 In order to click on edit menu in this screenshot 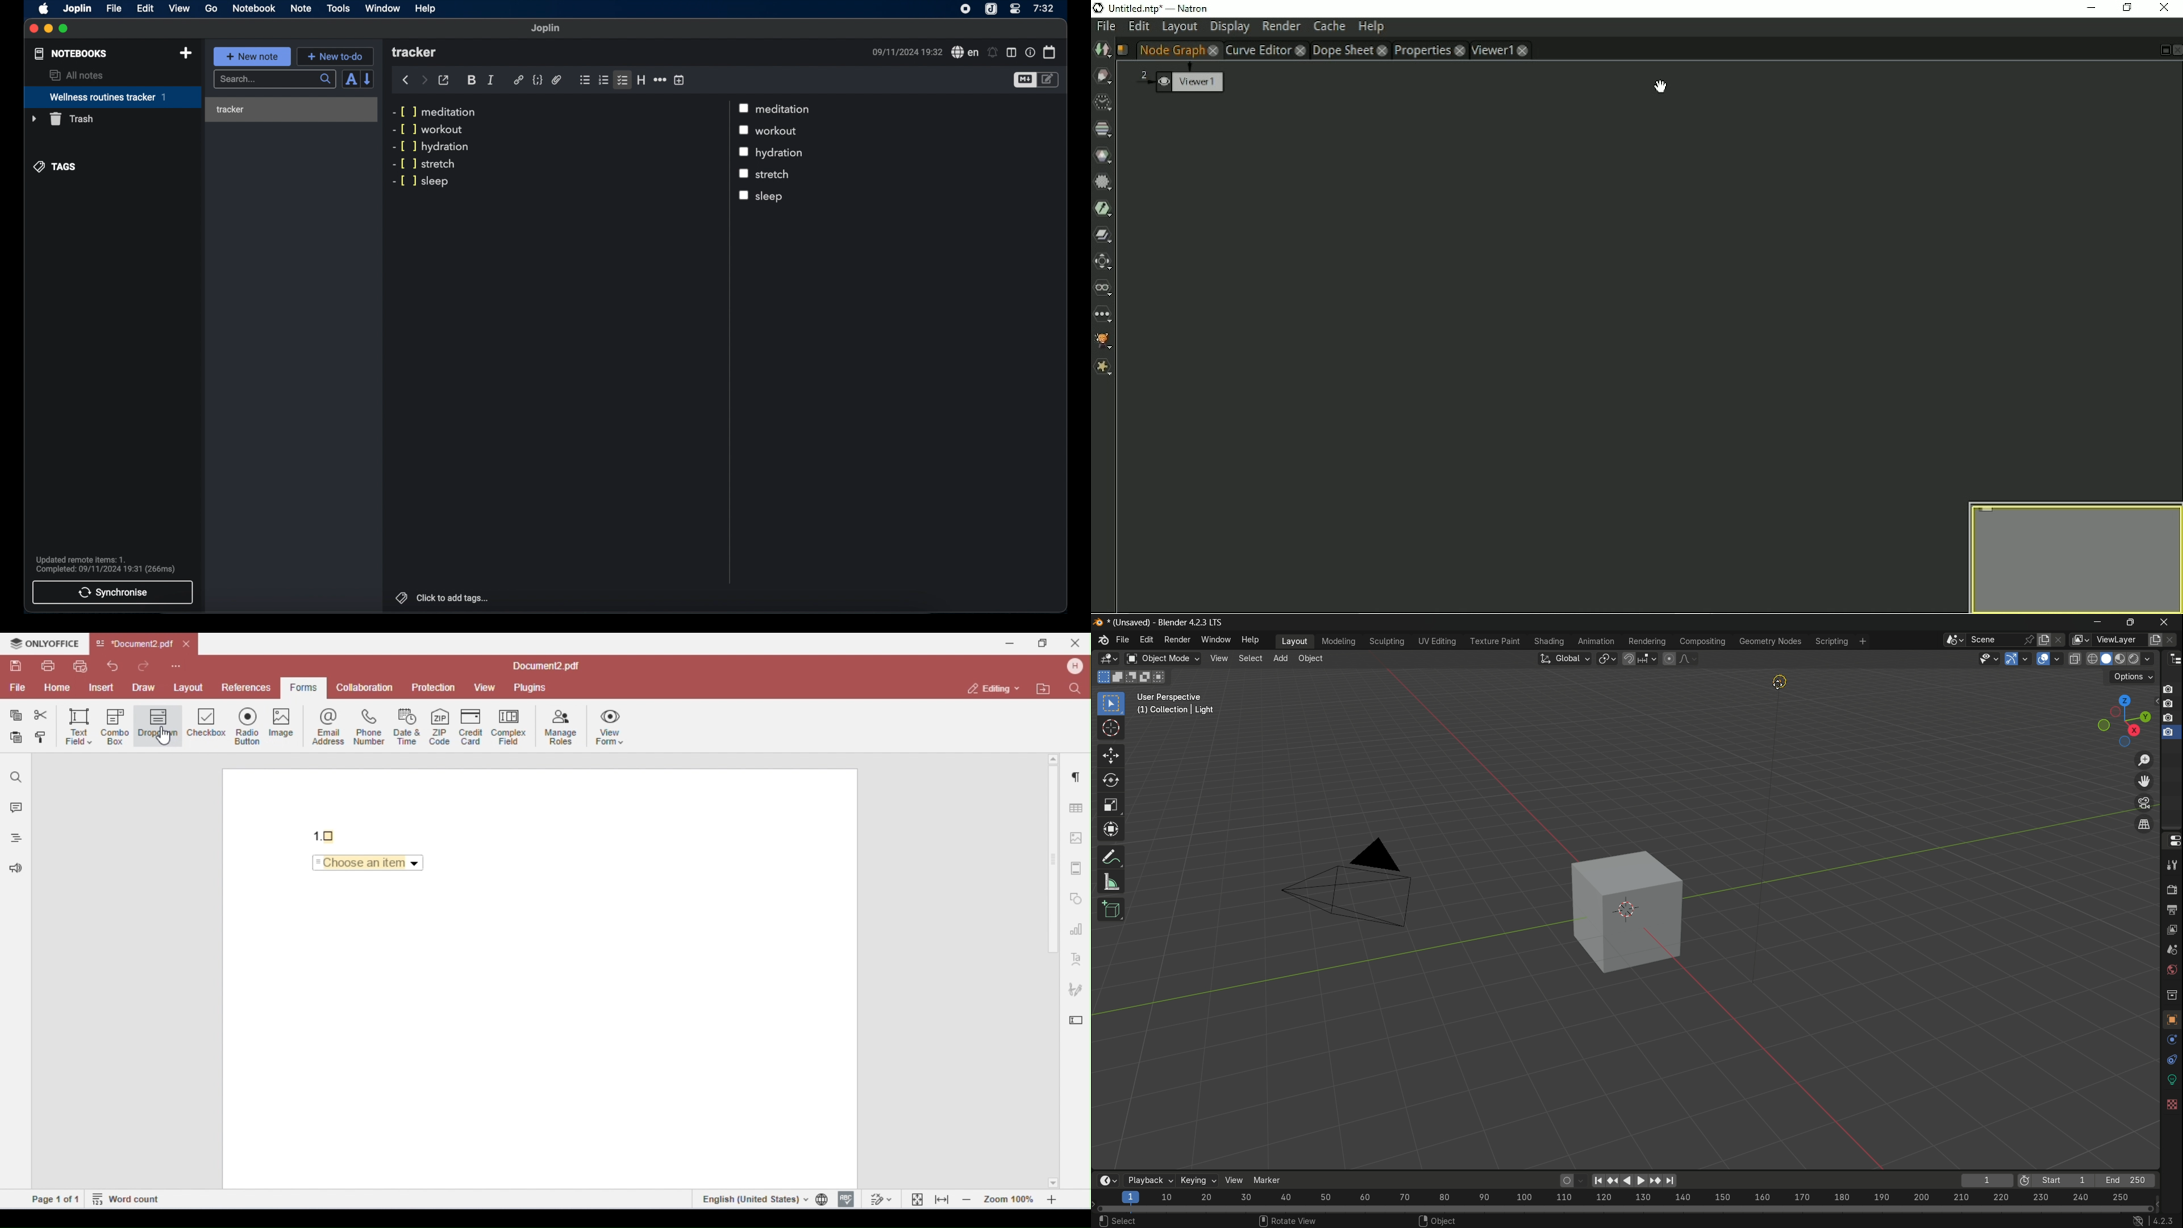, I will do `click(1146, 640)`.